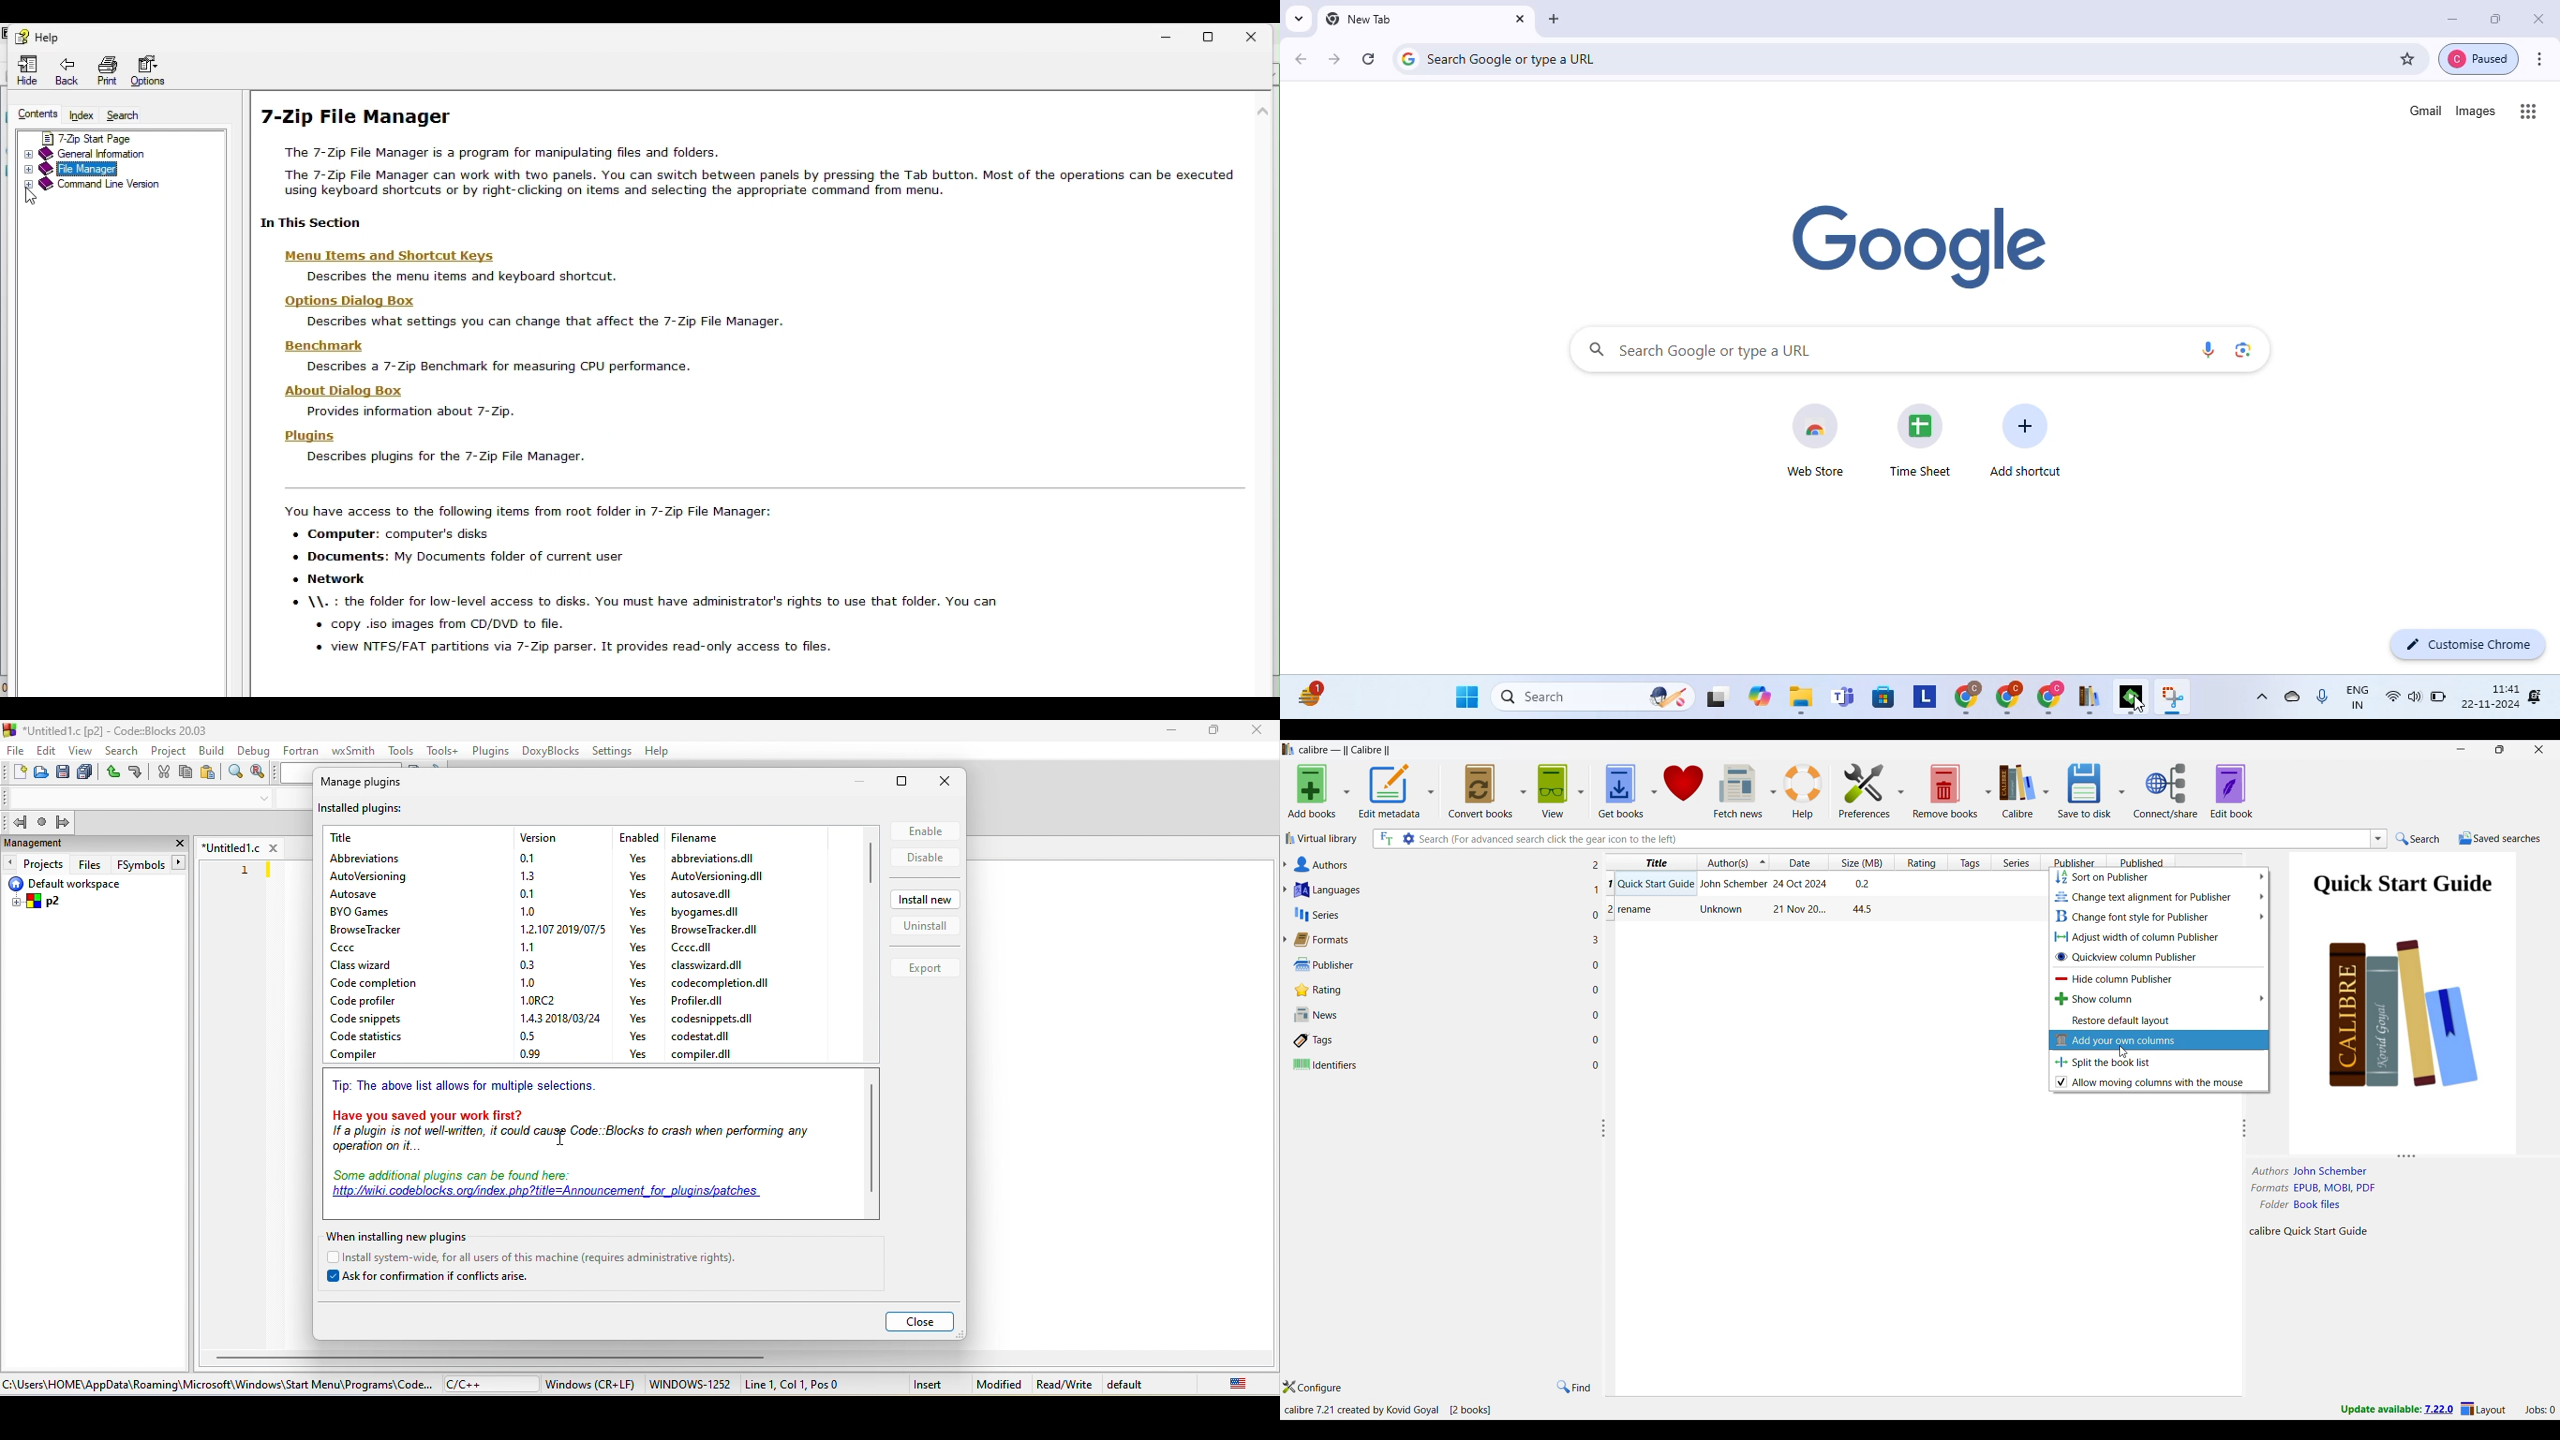 This screenshot has width=2576, height=1456. I want to click on maximize, so click(1217, 731).